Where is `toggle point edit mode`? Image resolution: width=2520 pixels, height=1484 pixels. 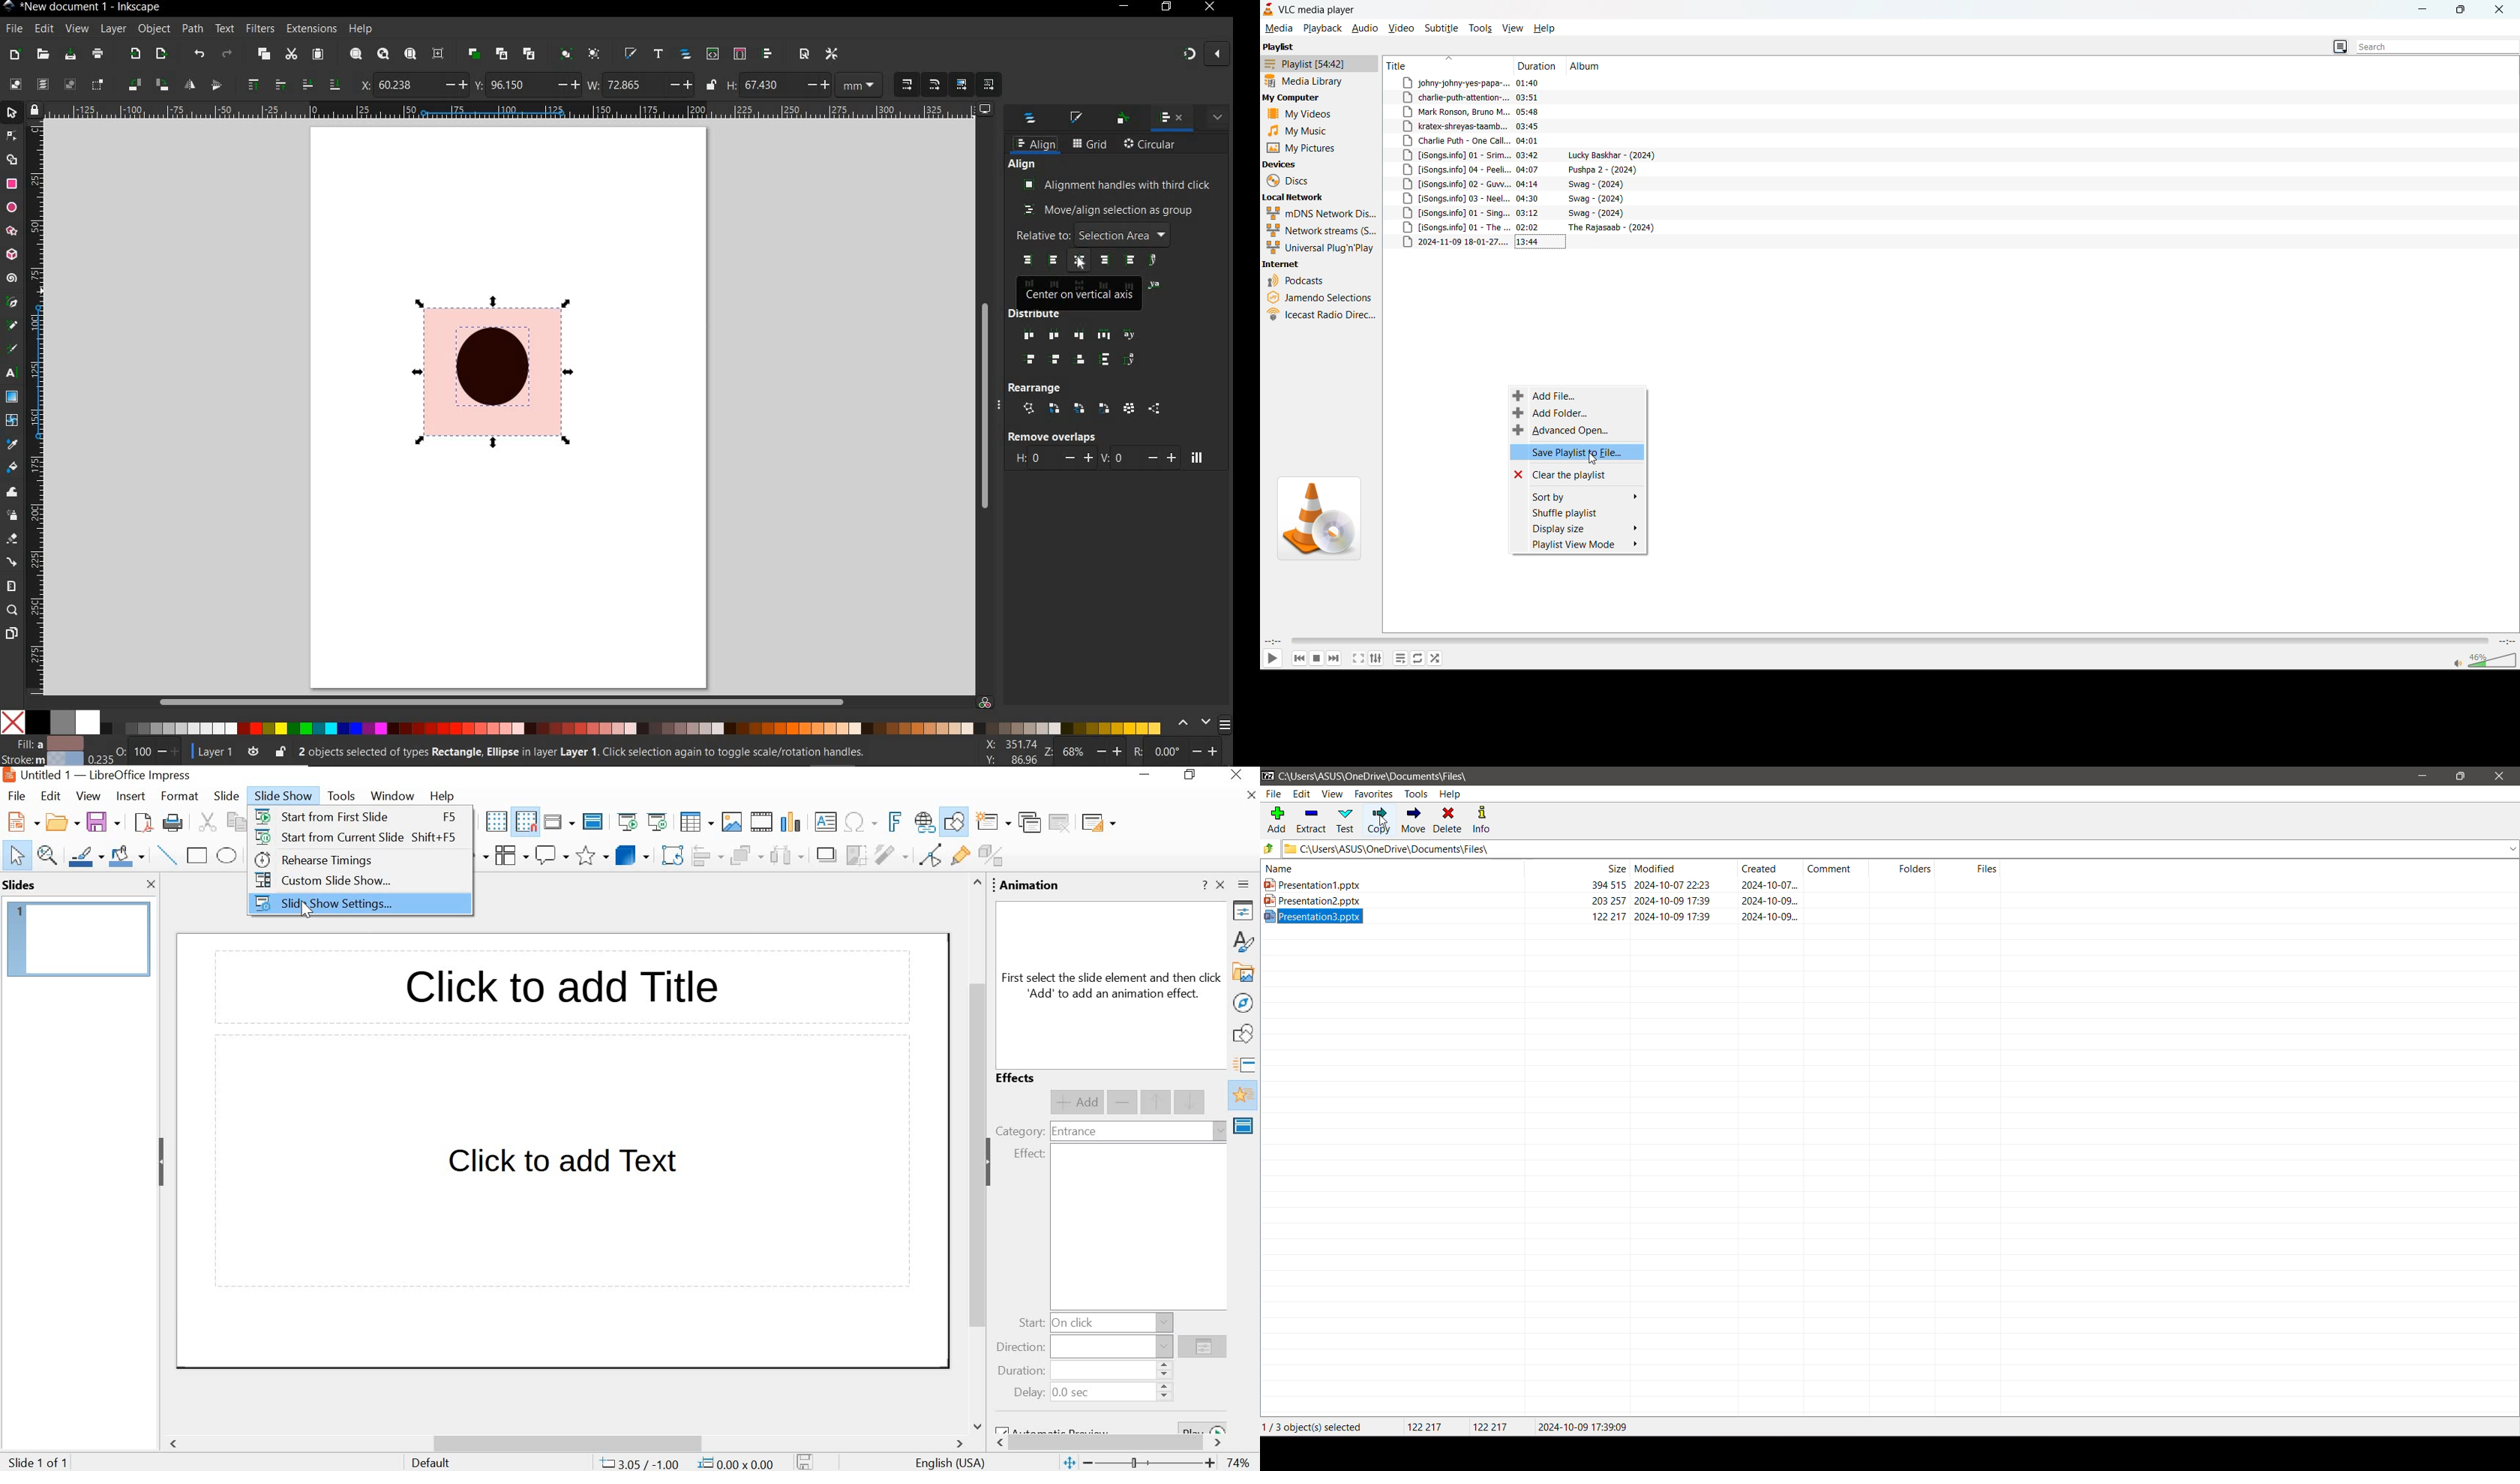 toggle point edit mode is located at coordinates (927, 858).